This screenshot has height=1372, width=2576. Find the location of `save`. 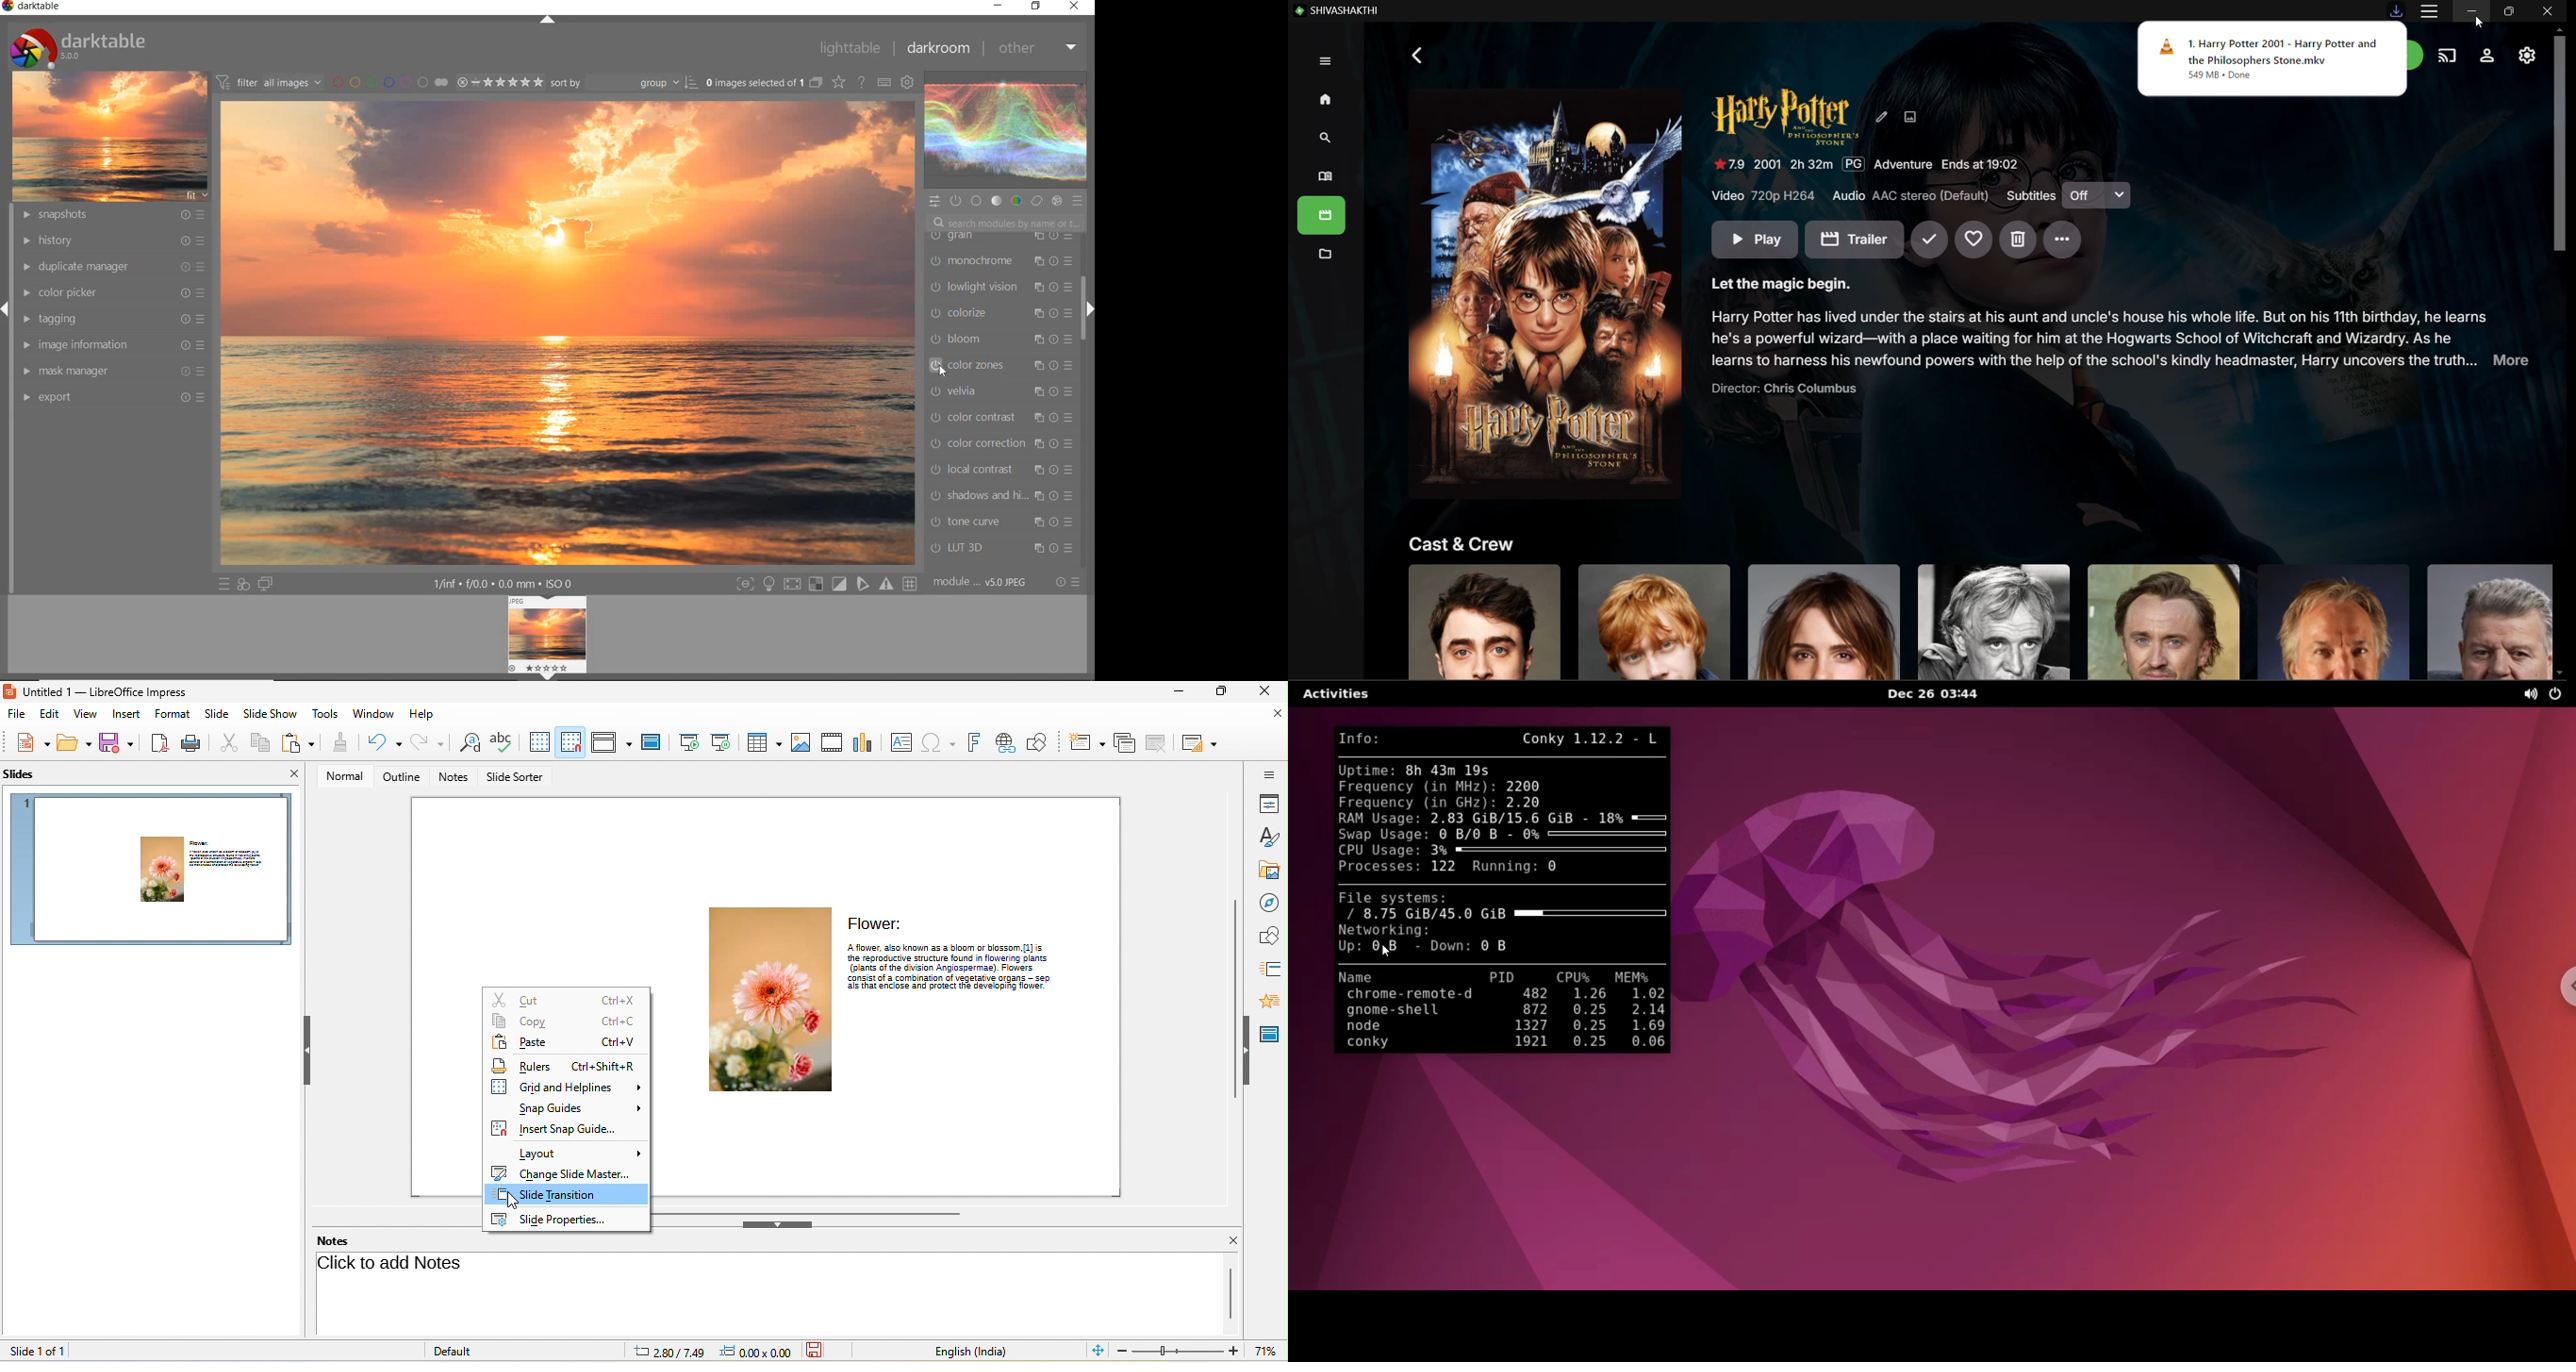

save is located at coordinates (74, 745).